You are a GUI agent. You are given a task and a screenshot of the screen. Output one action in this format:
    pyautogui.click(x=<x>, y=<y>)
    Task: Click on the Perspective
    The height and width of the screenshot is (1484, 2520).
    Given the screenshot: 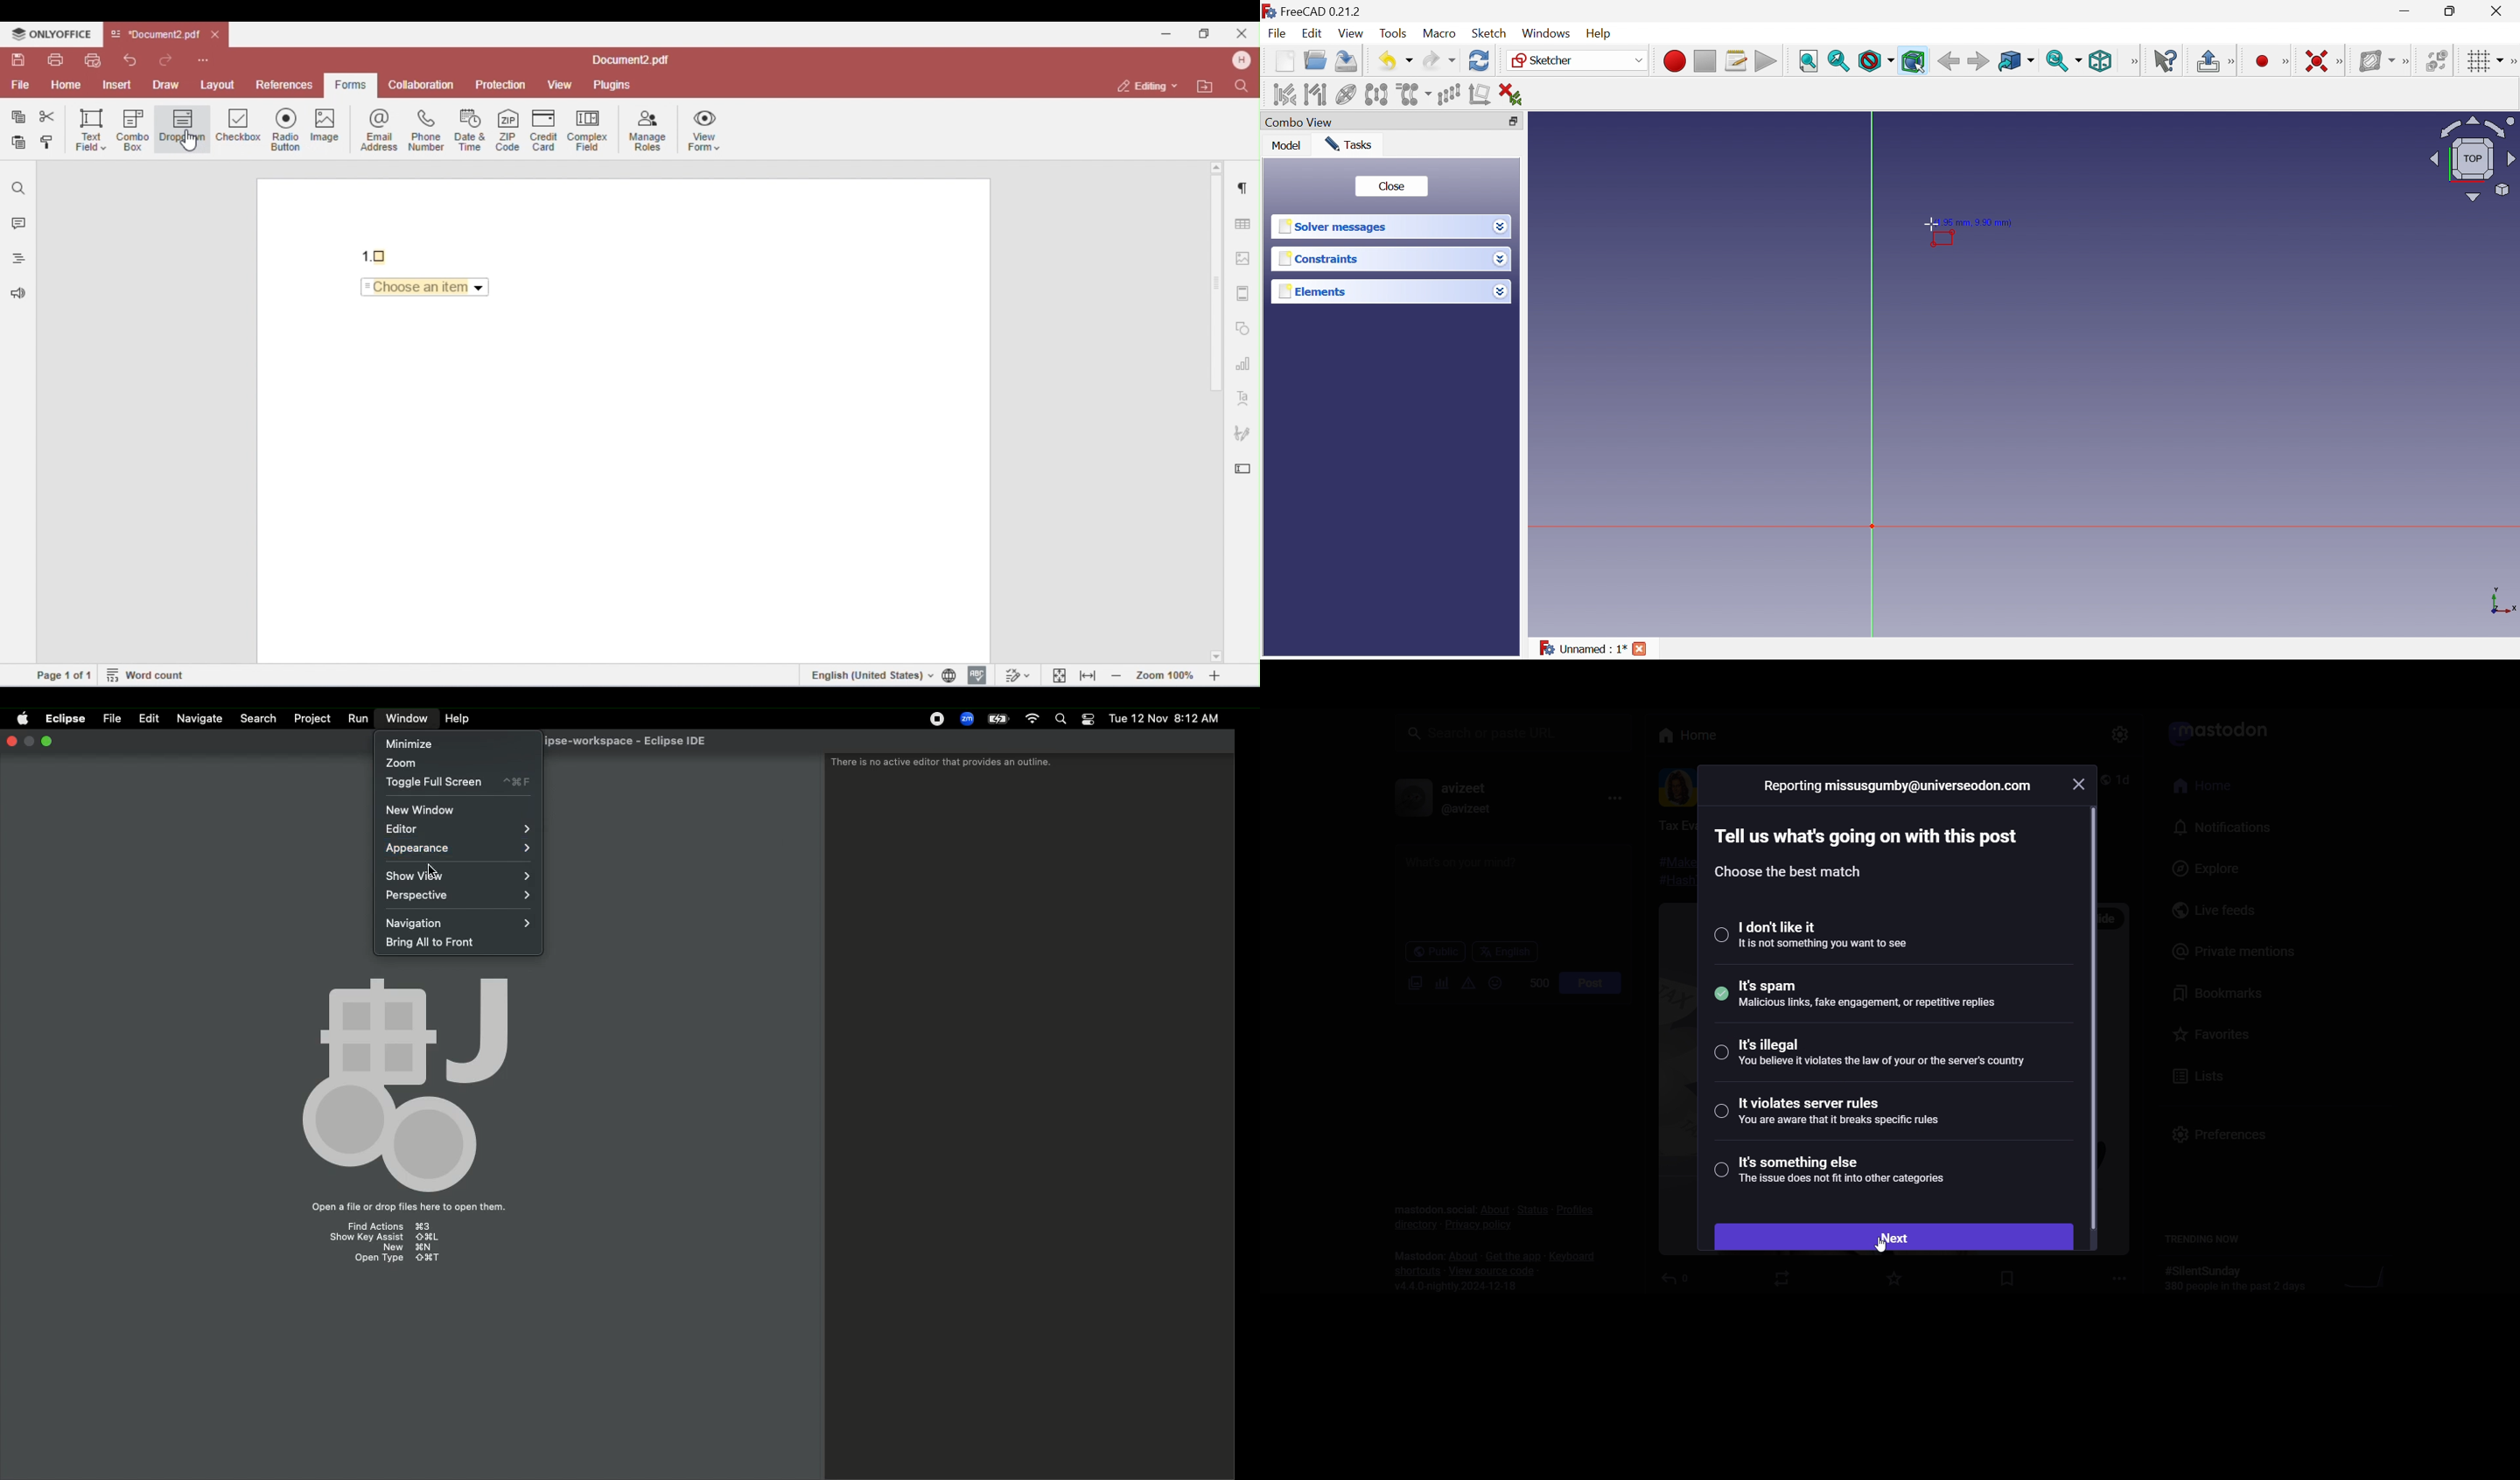 What is the action you would take?
    pyautogui.click(x=455, y=899)
    